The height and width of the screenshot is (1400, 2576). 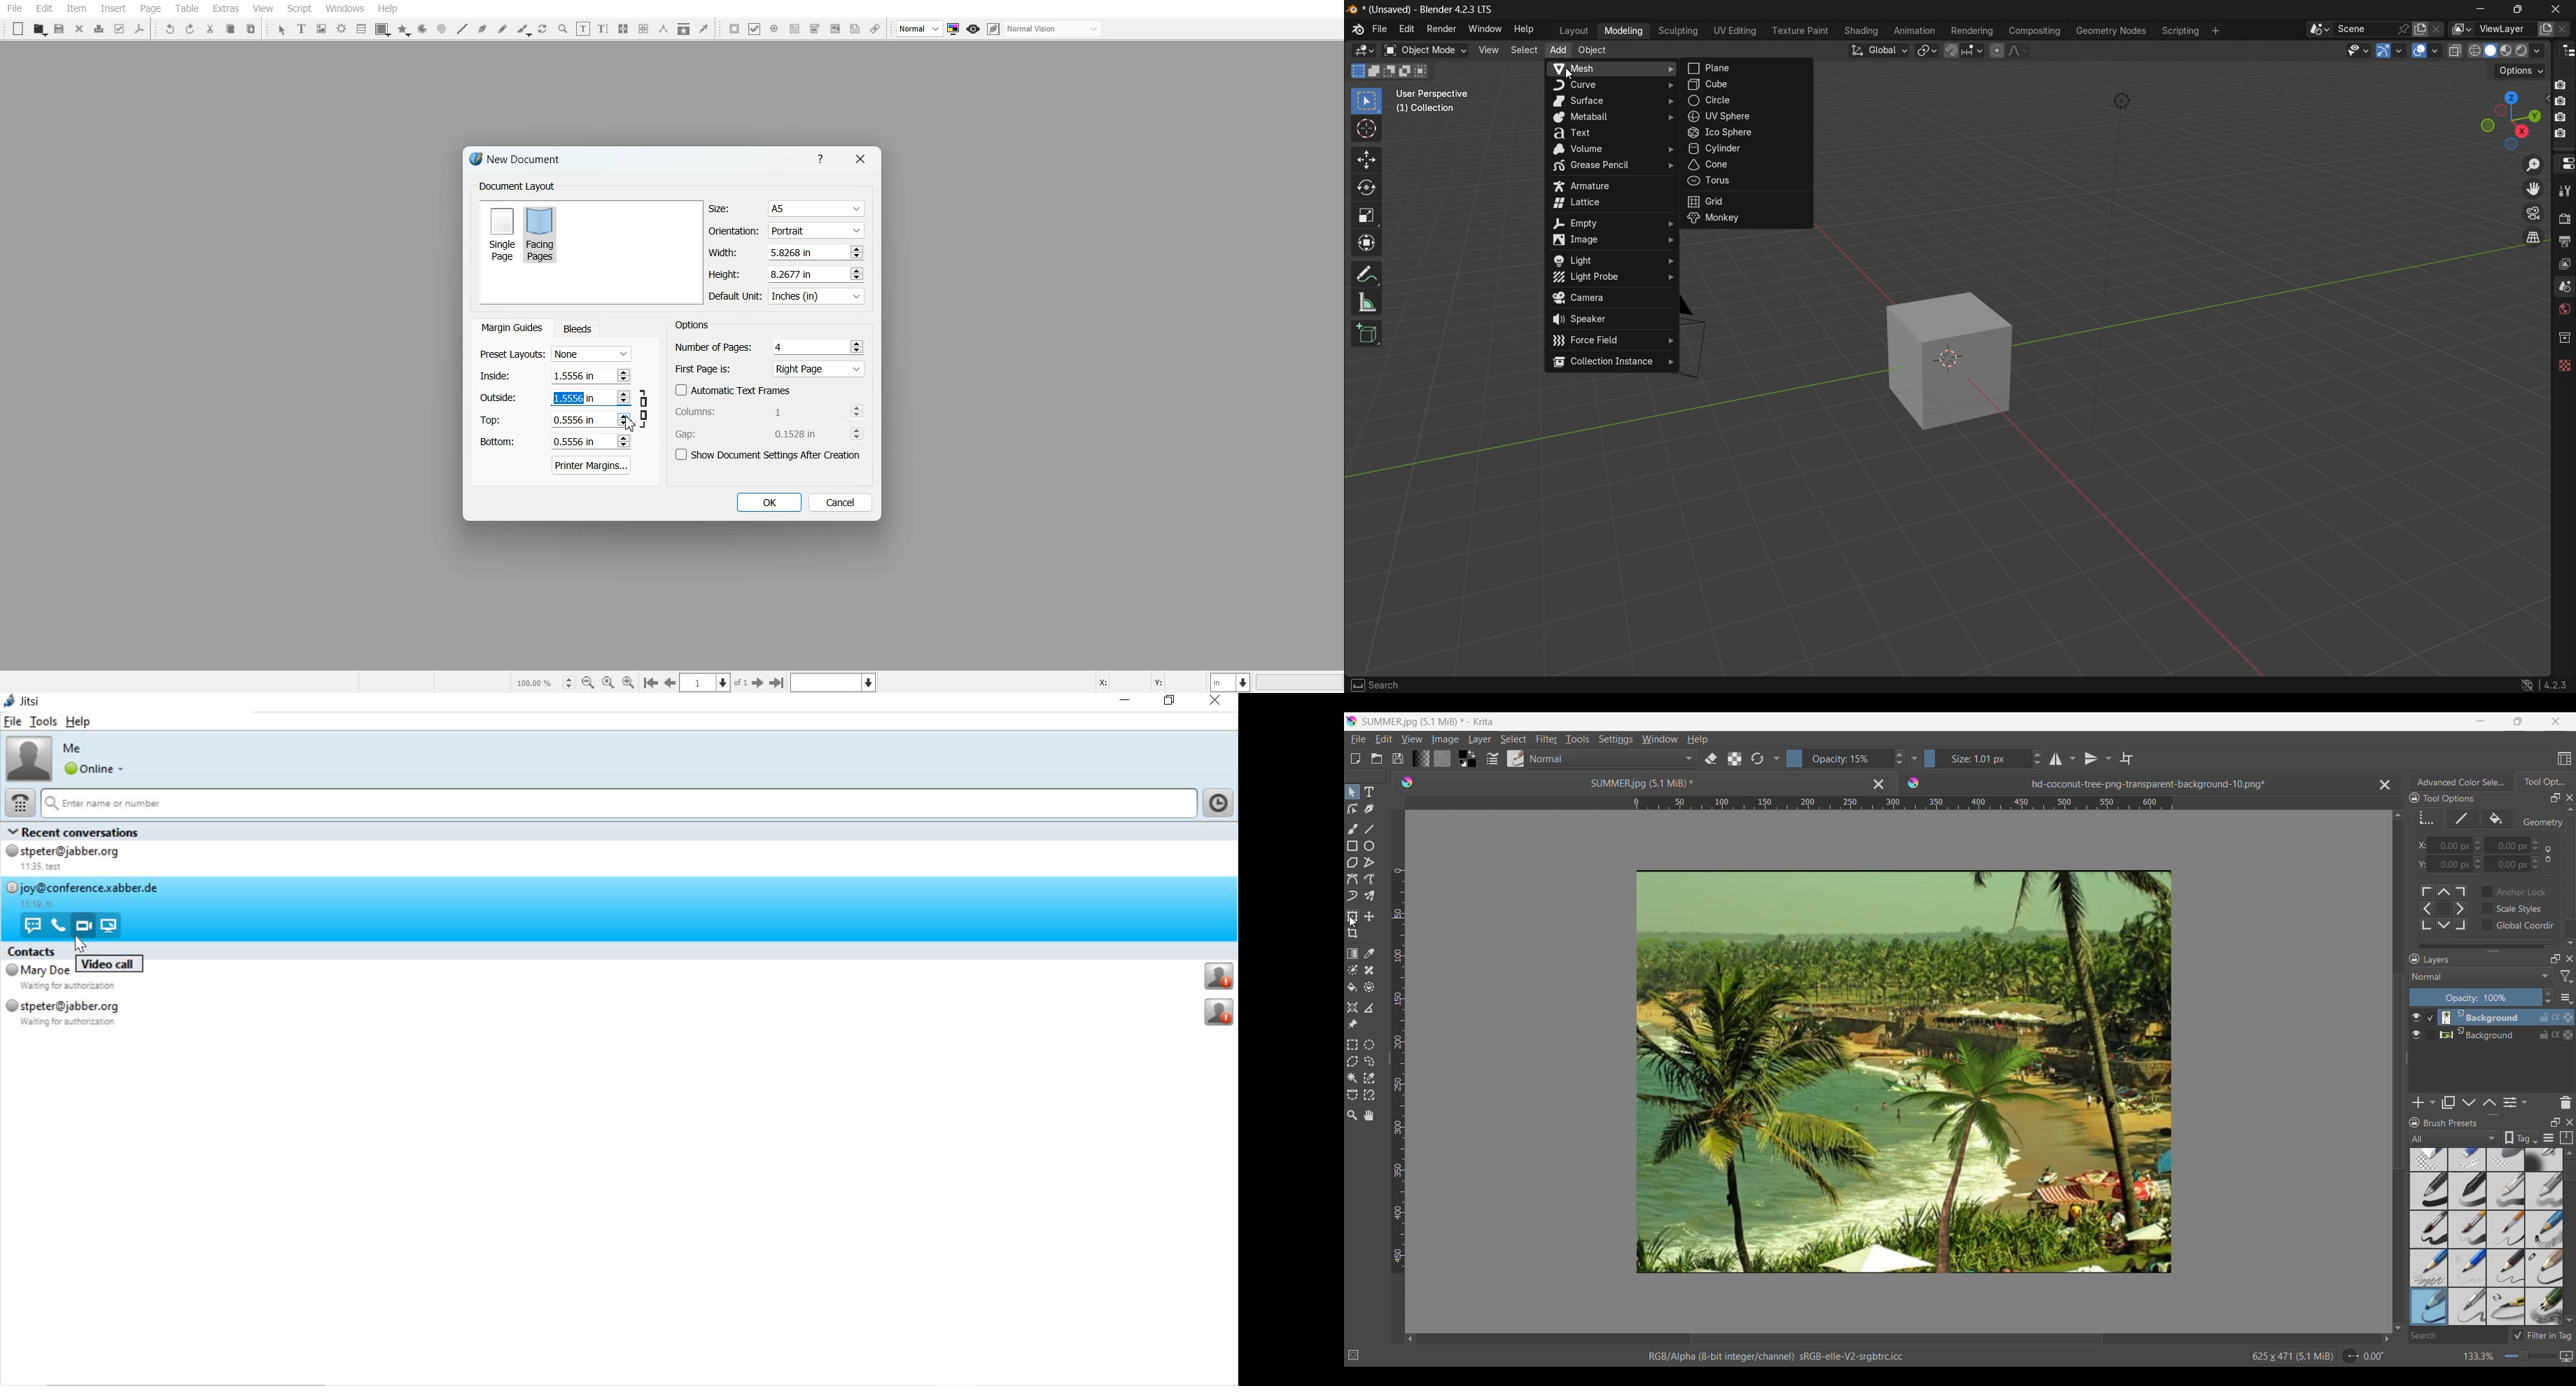 I want to click on Orientation, so click(x=787, y=231).